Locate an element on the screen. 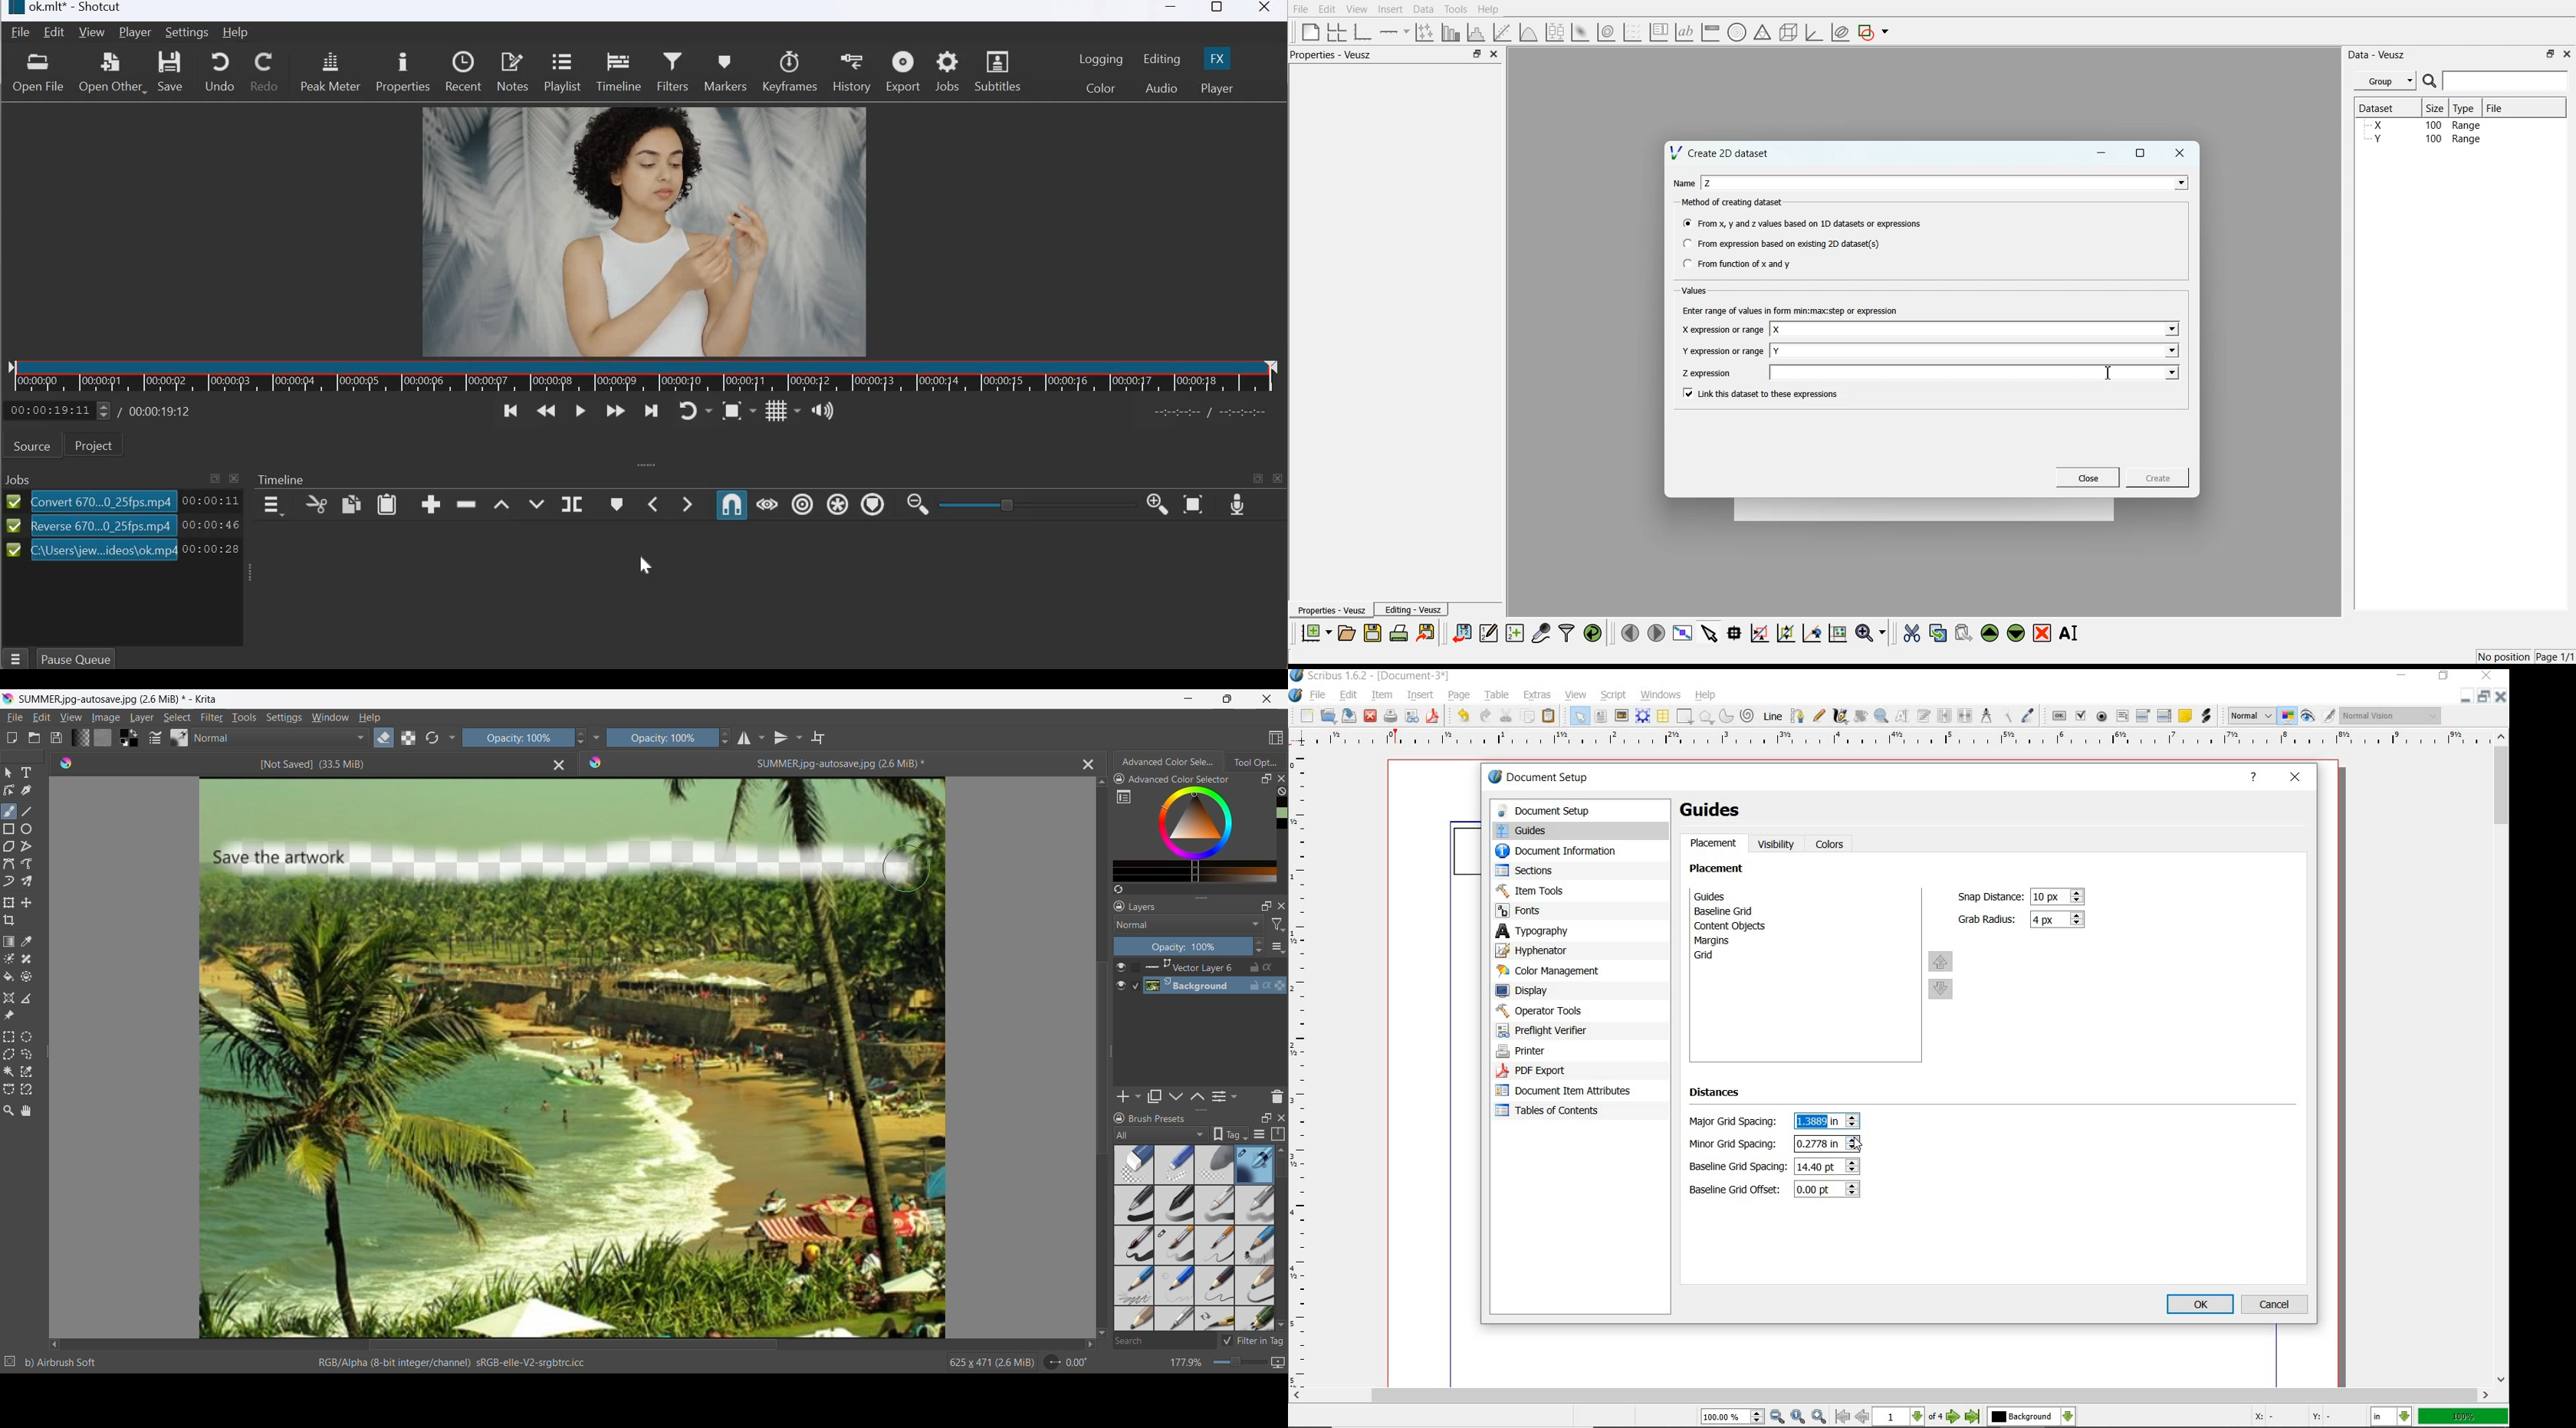  Snap Distance: is located at coordinates (1988, 897).